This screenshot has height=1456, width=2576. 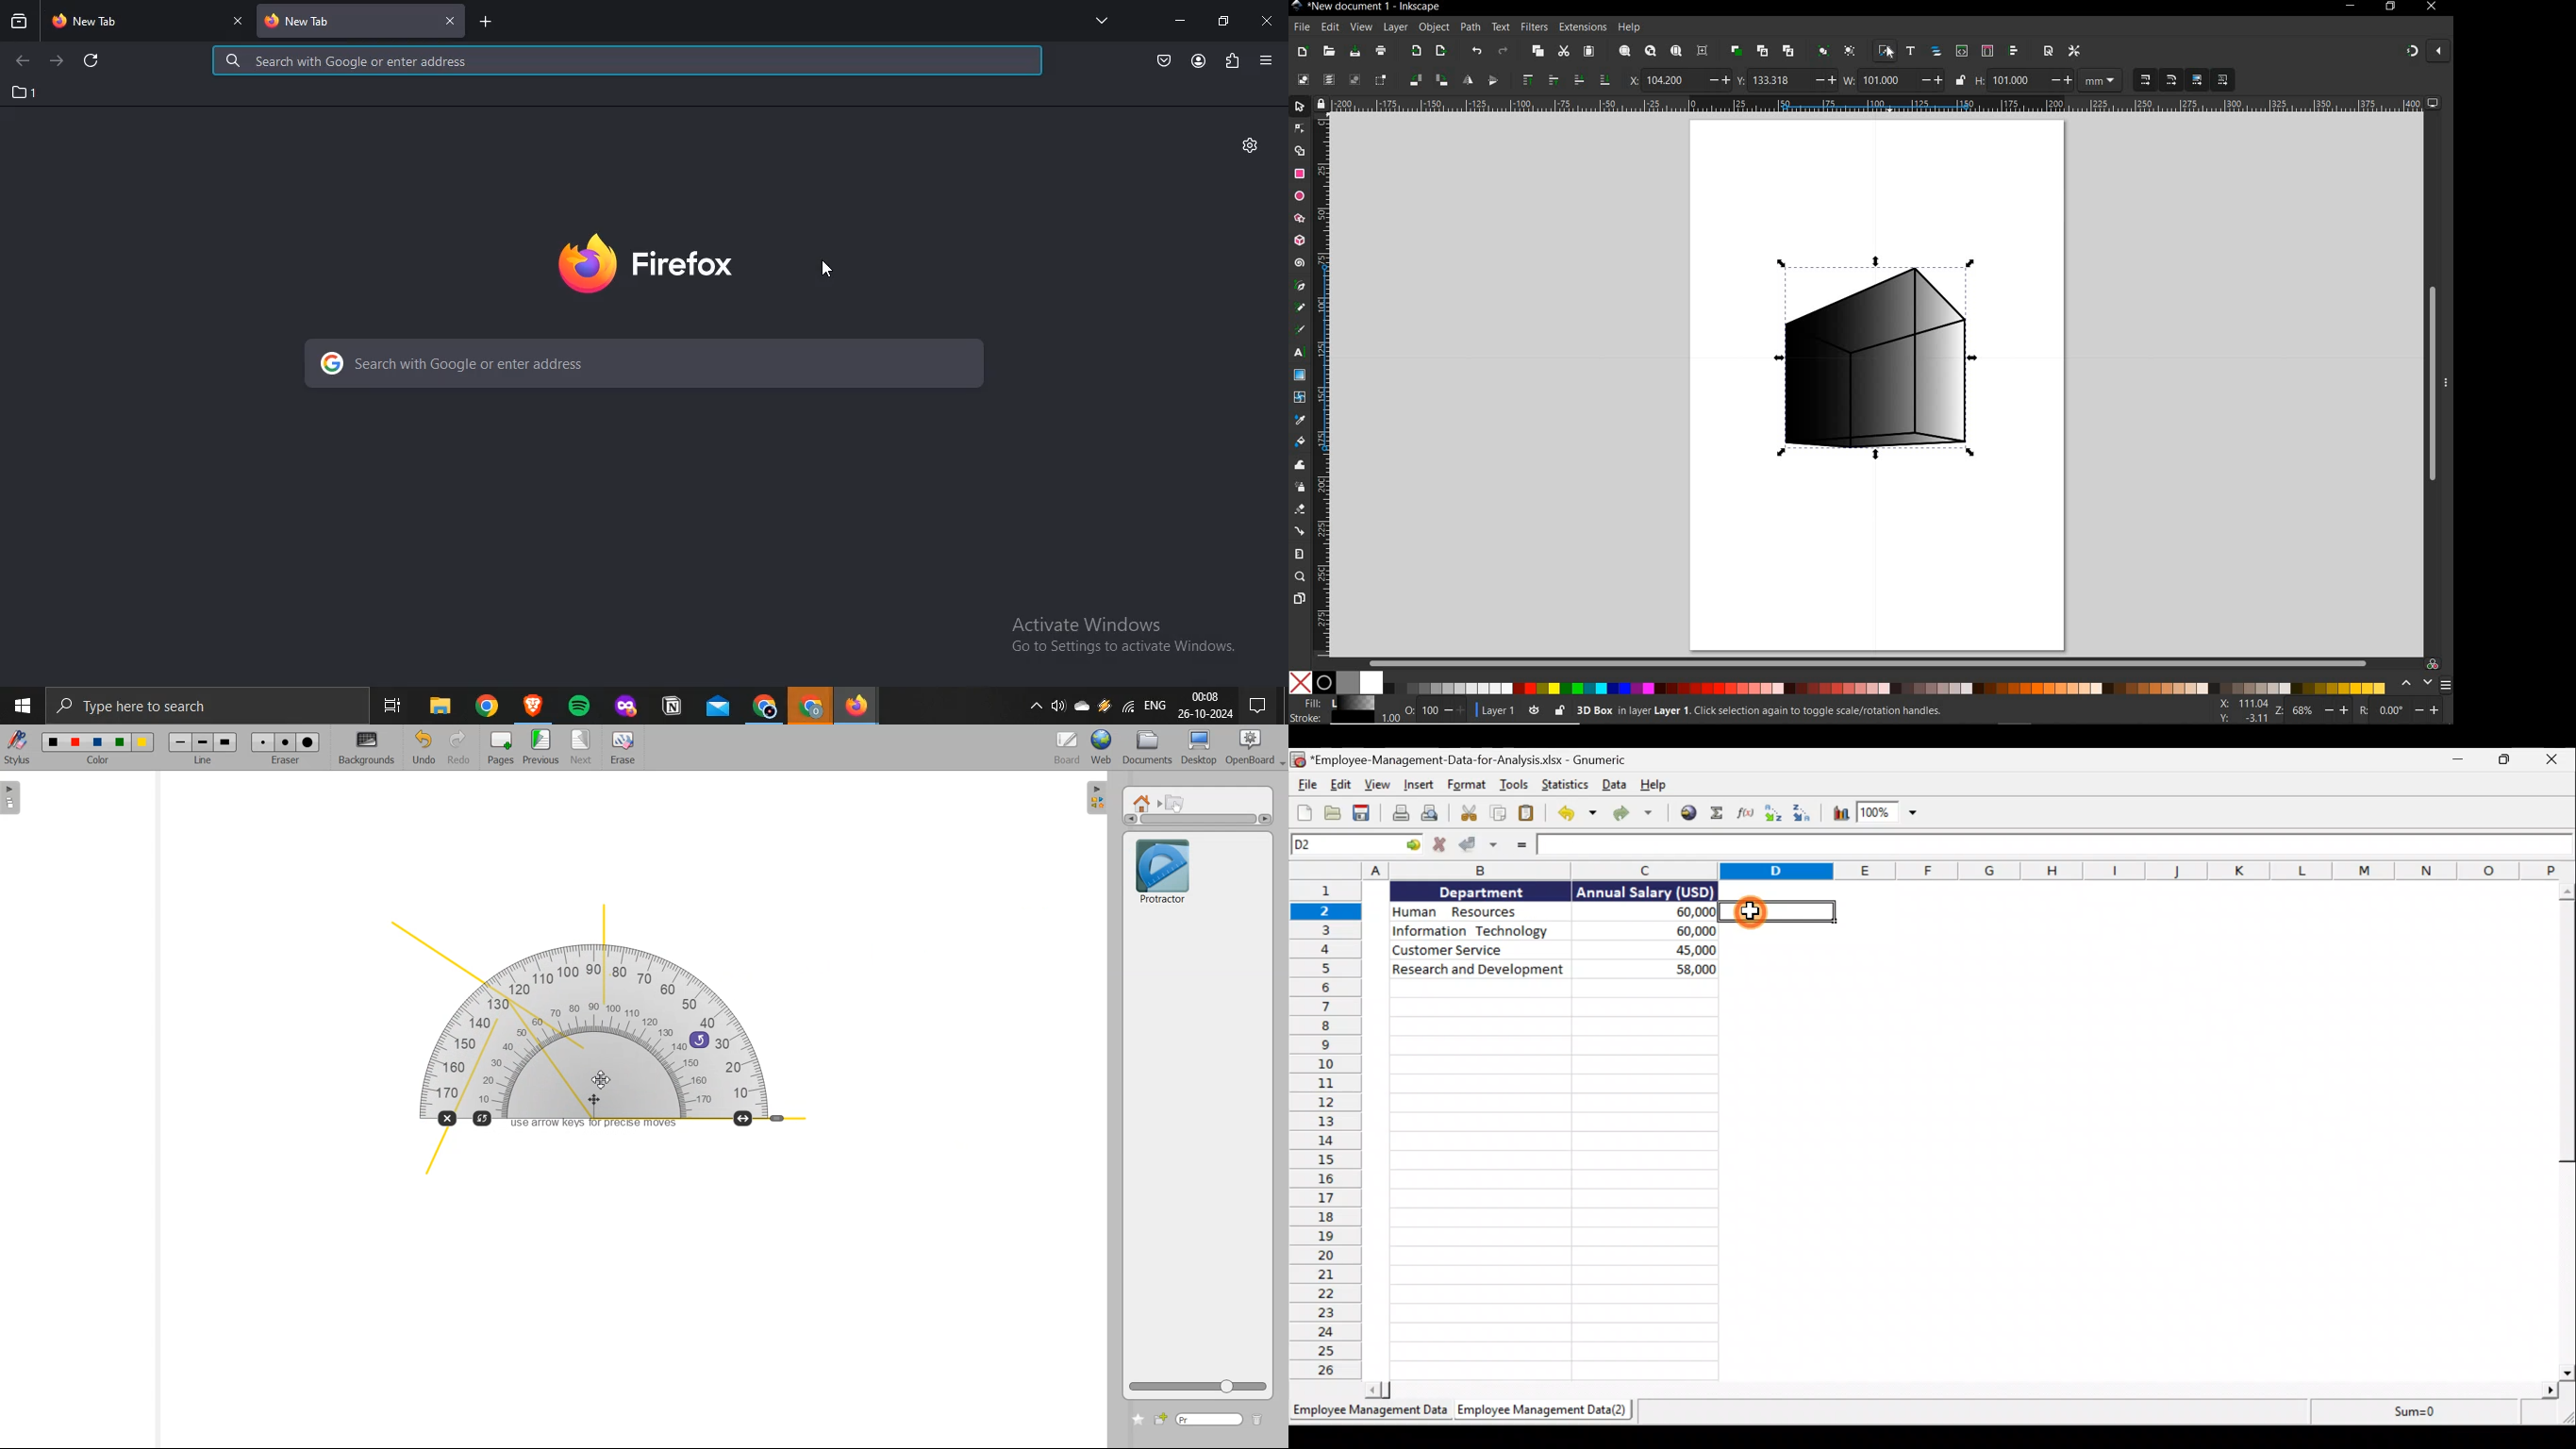 What do you see at coordinates (1703, 51) in the screenshot?
I see `ZOOM CENTER PAGE` at bounding box center [1703, 51].